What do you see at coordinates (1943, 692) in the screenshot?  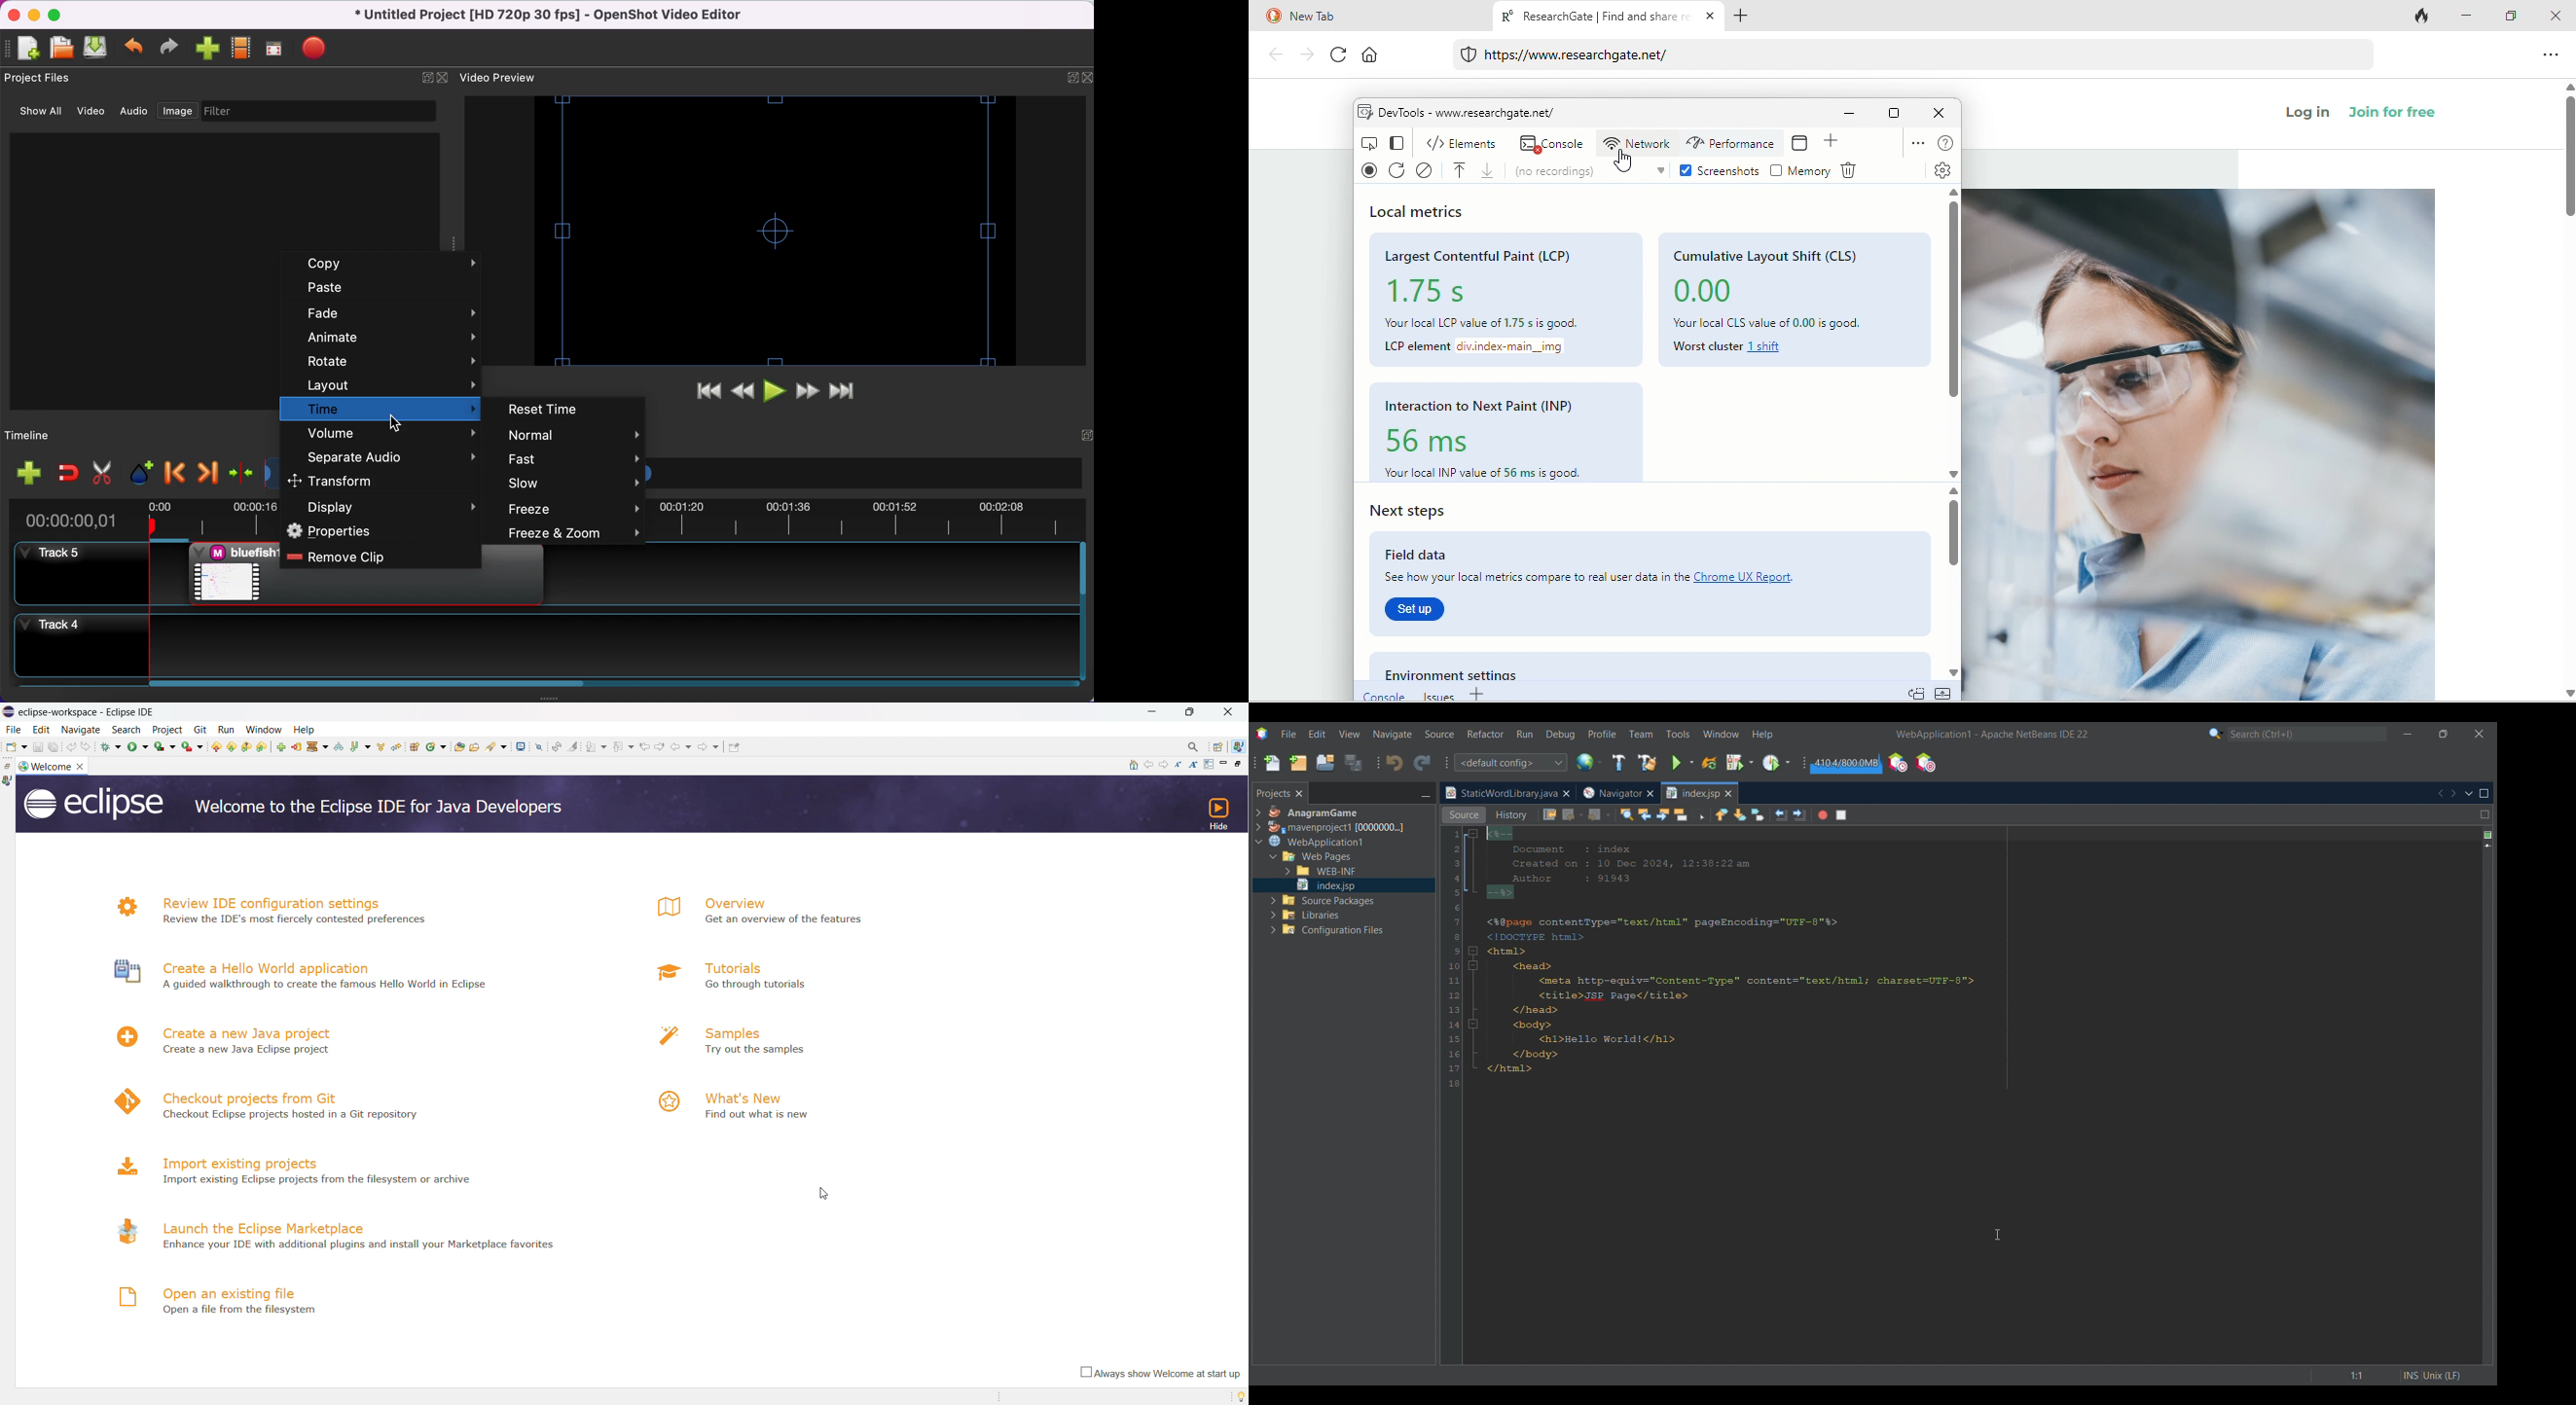 I see `expand` at bounding box center [1943, 692].